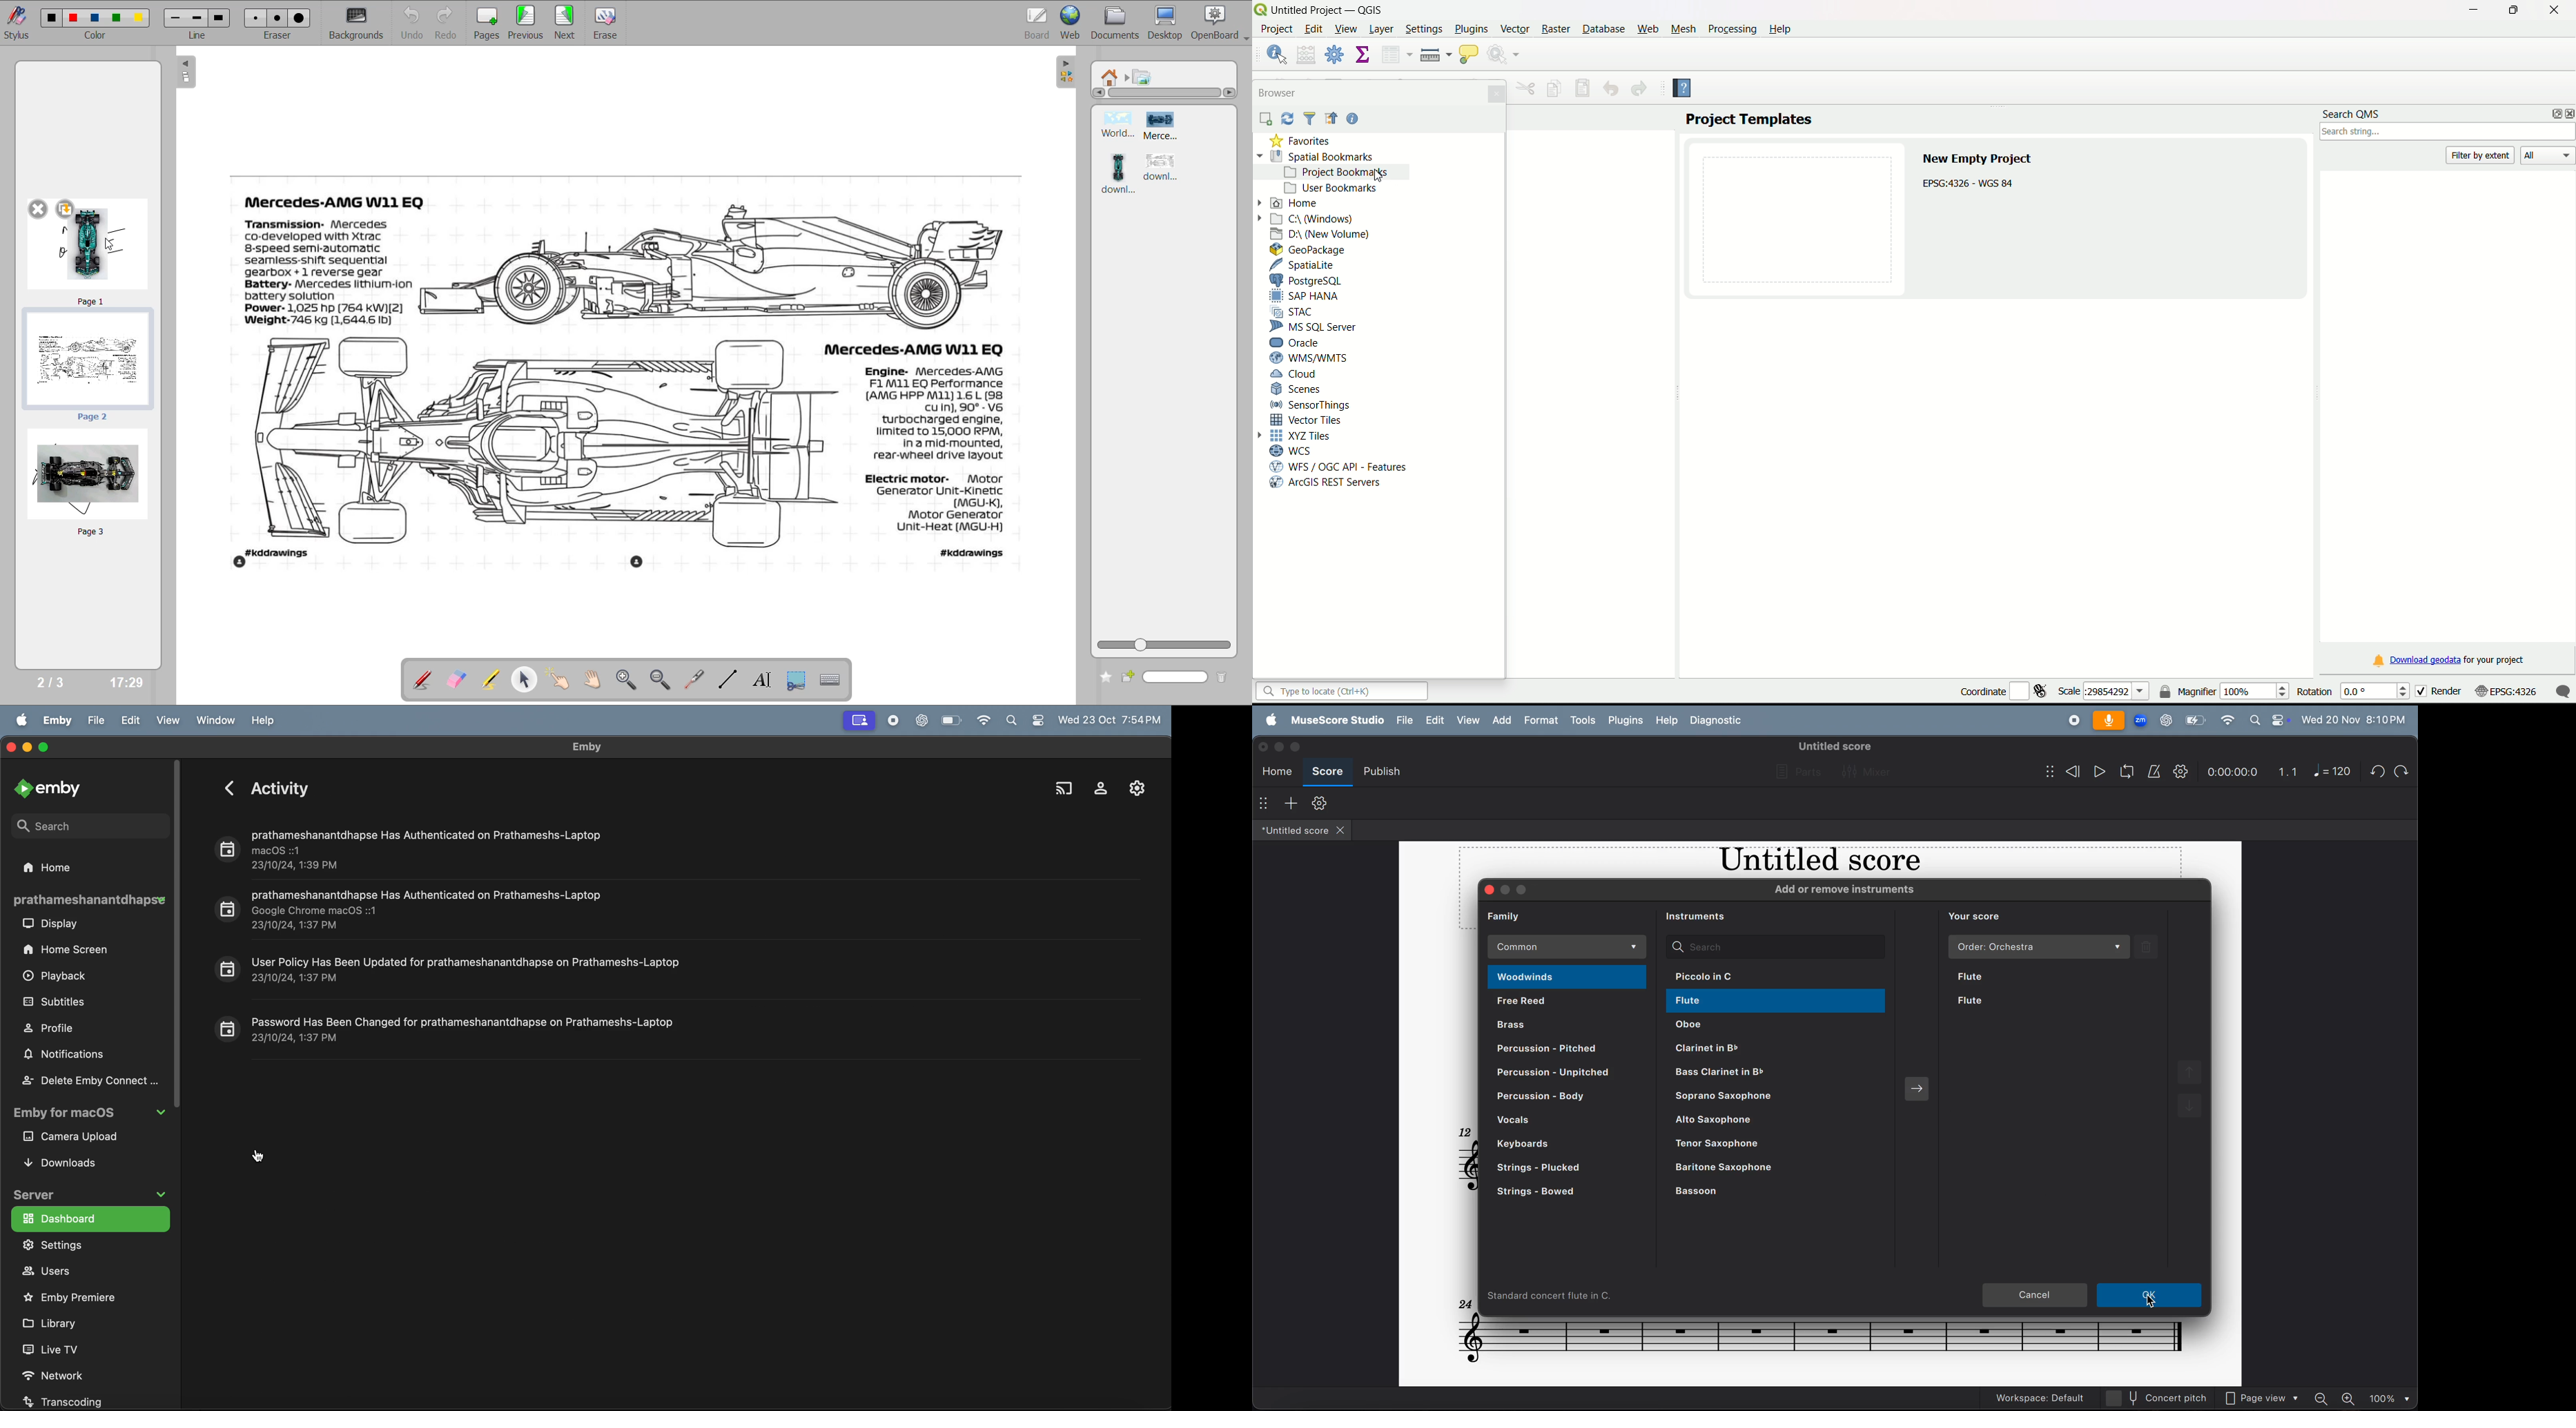  What do you see at coordinates (1329, 770) in the screenshot?
I see `score` at bounding box center [1329, 770].